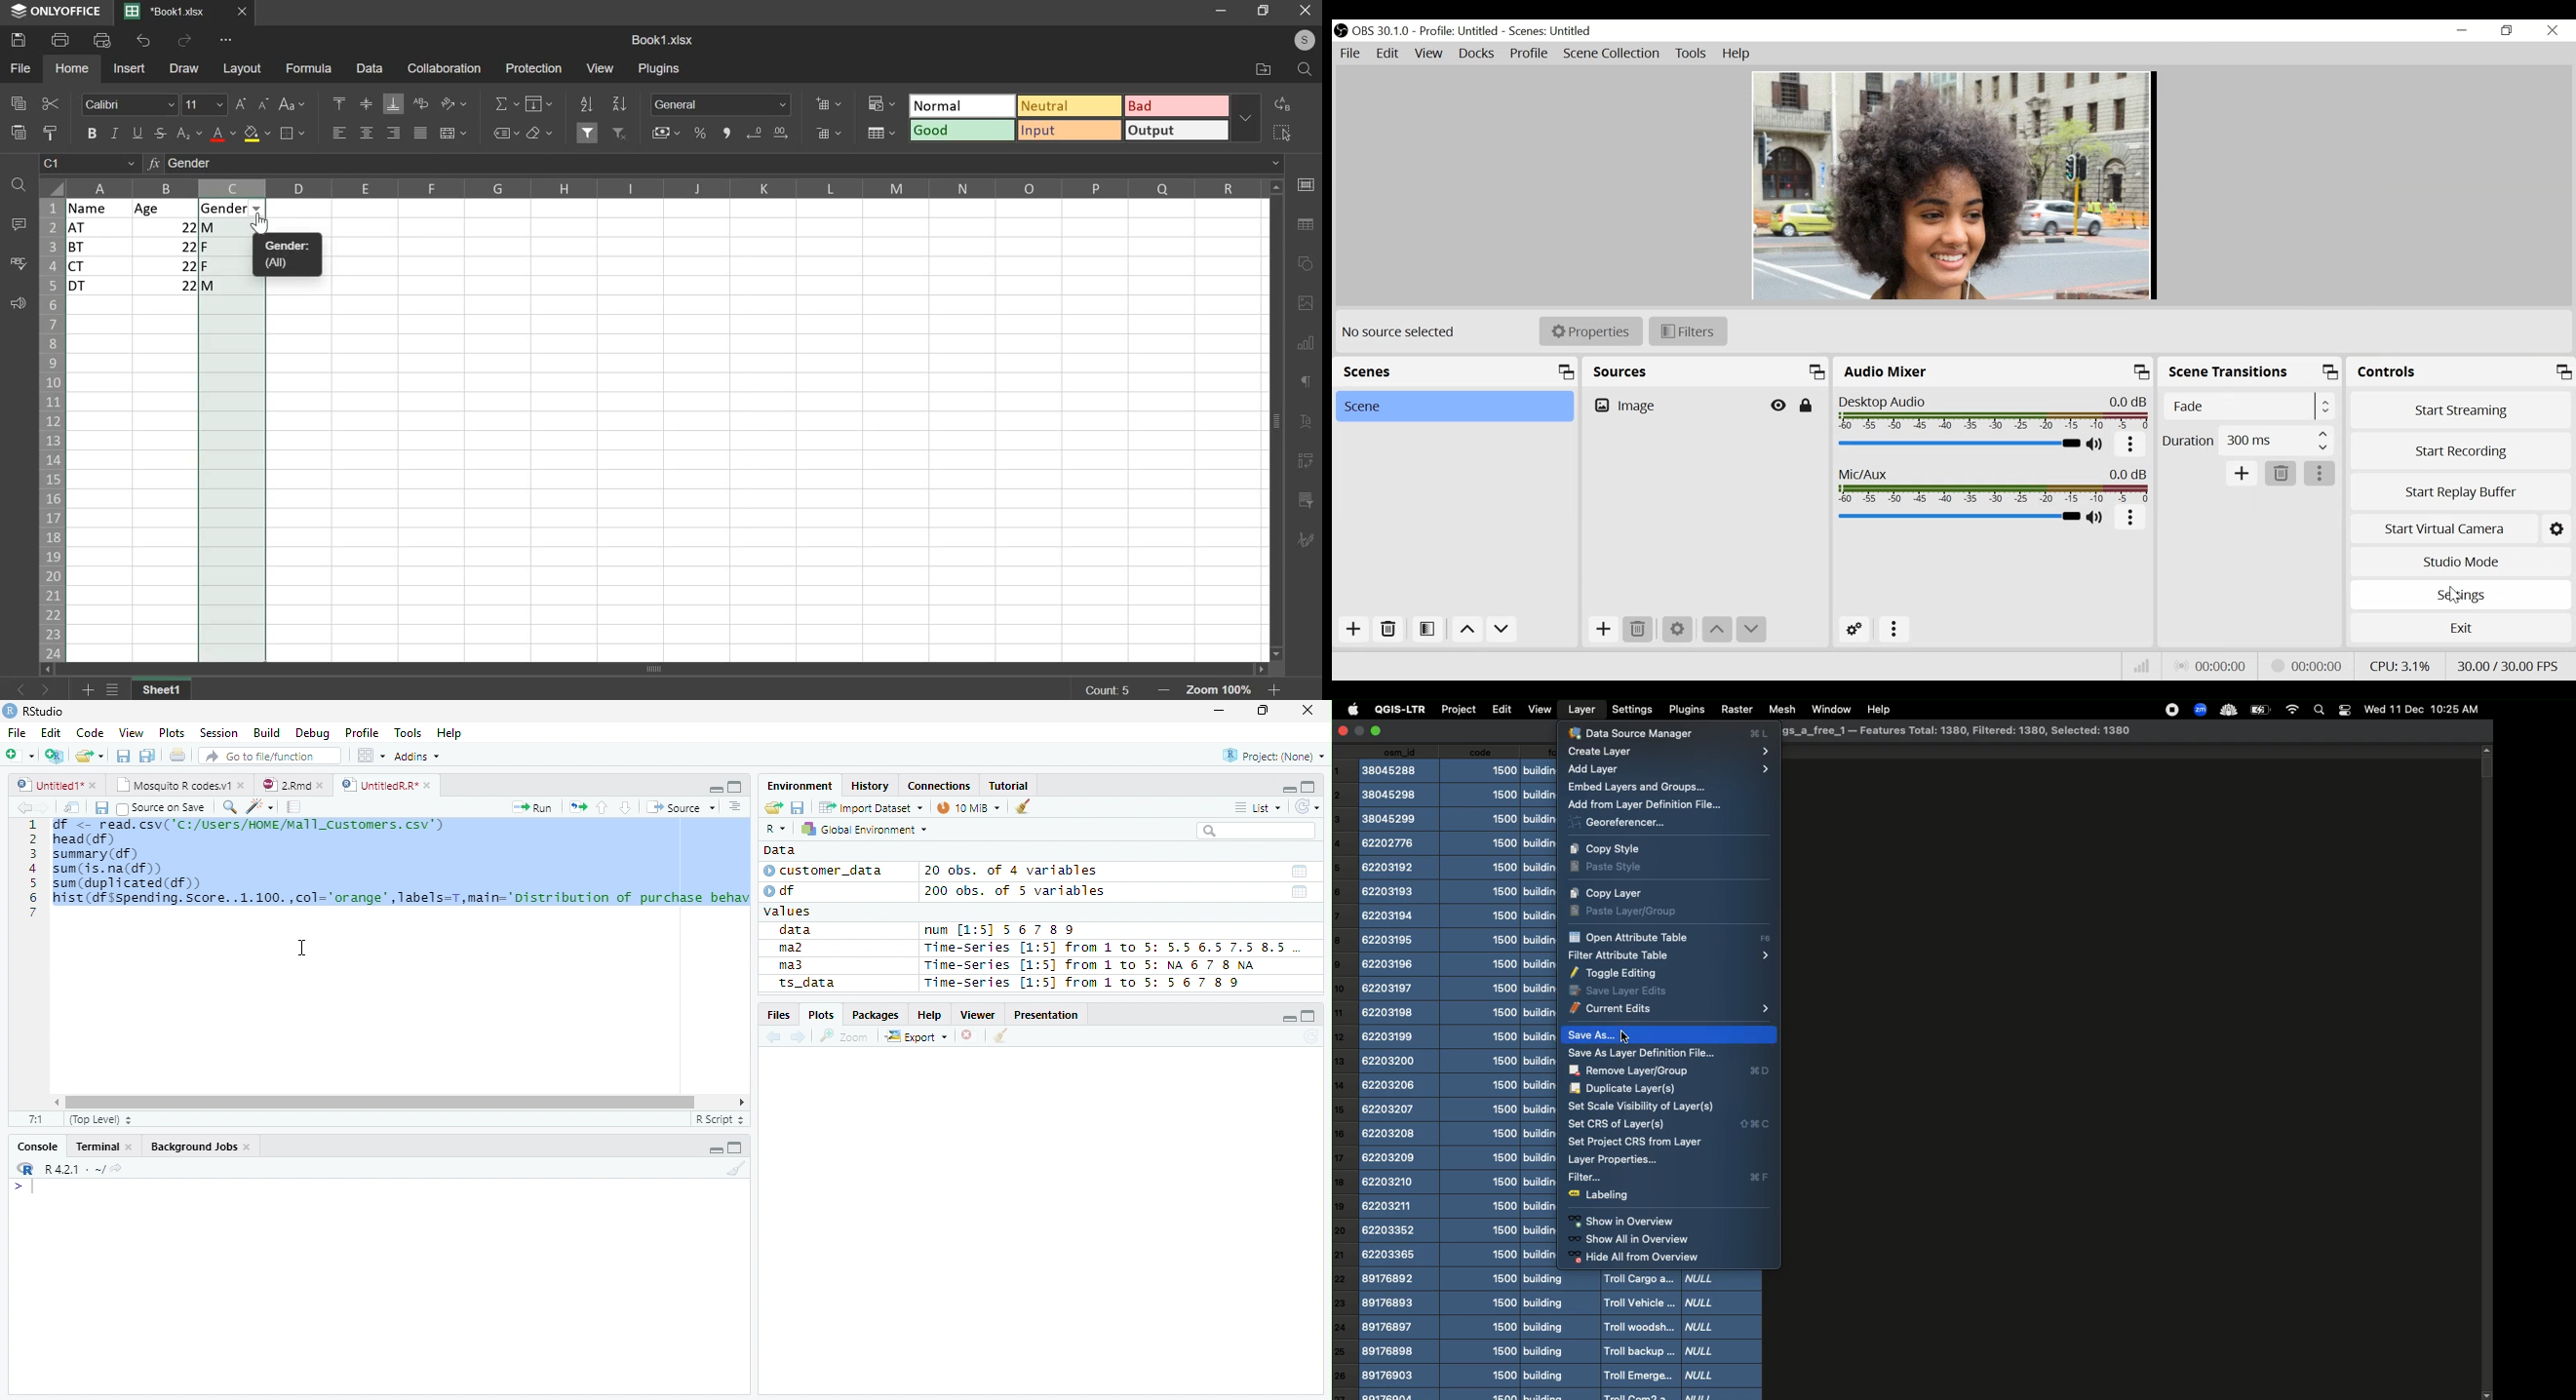  Describe the element at coordinates (1361, 734) in the screenshot. I see `minimize` at that location.